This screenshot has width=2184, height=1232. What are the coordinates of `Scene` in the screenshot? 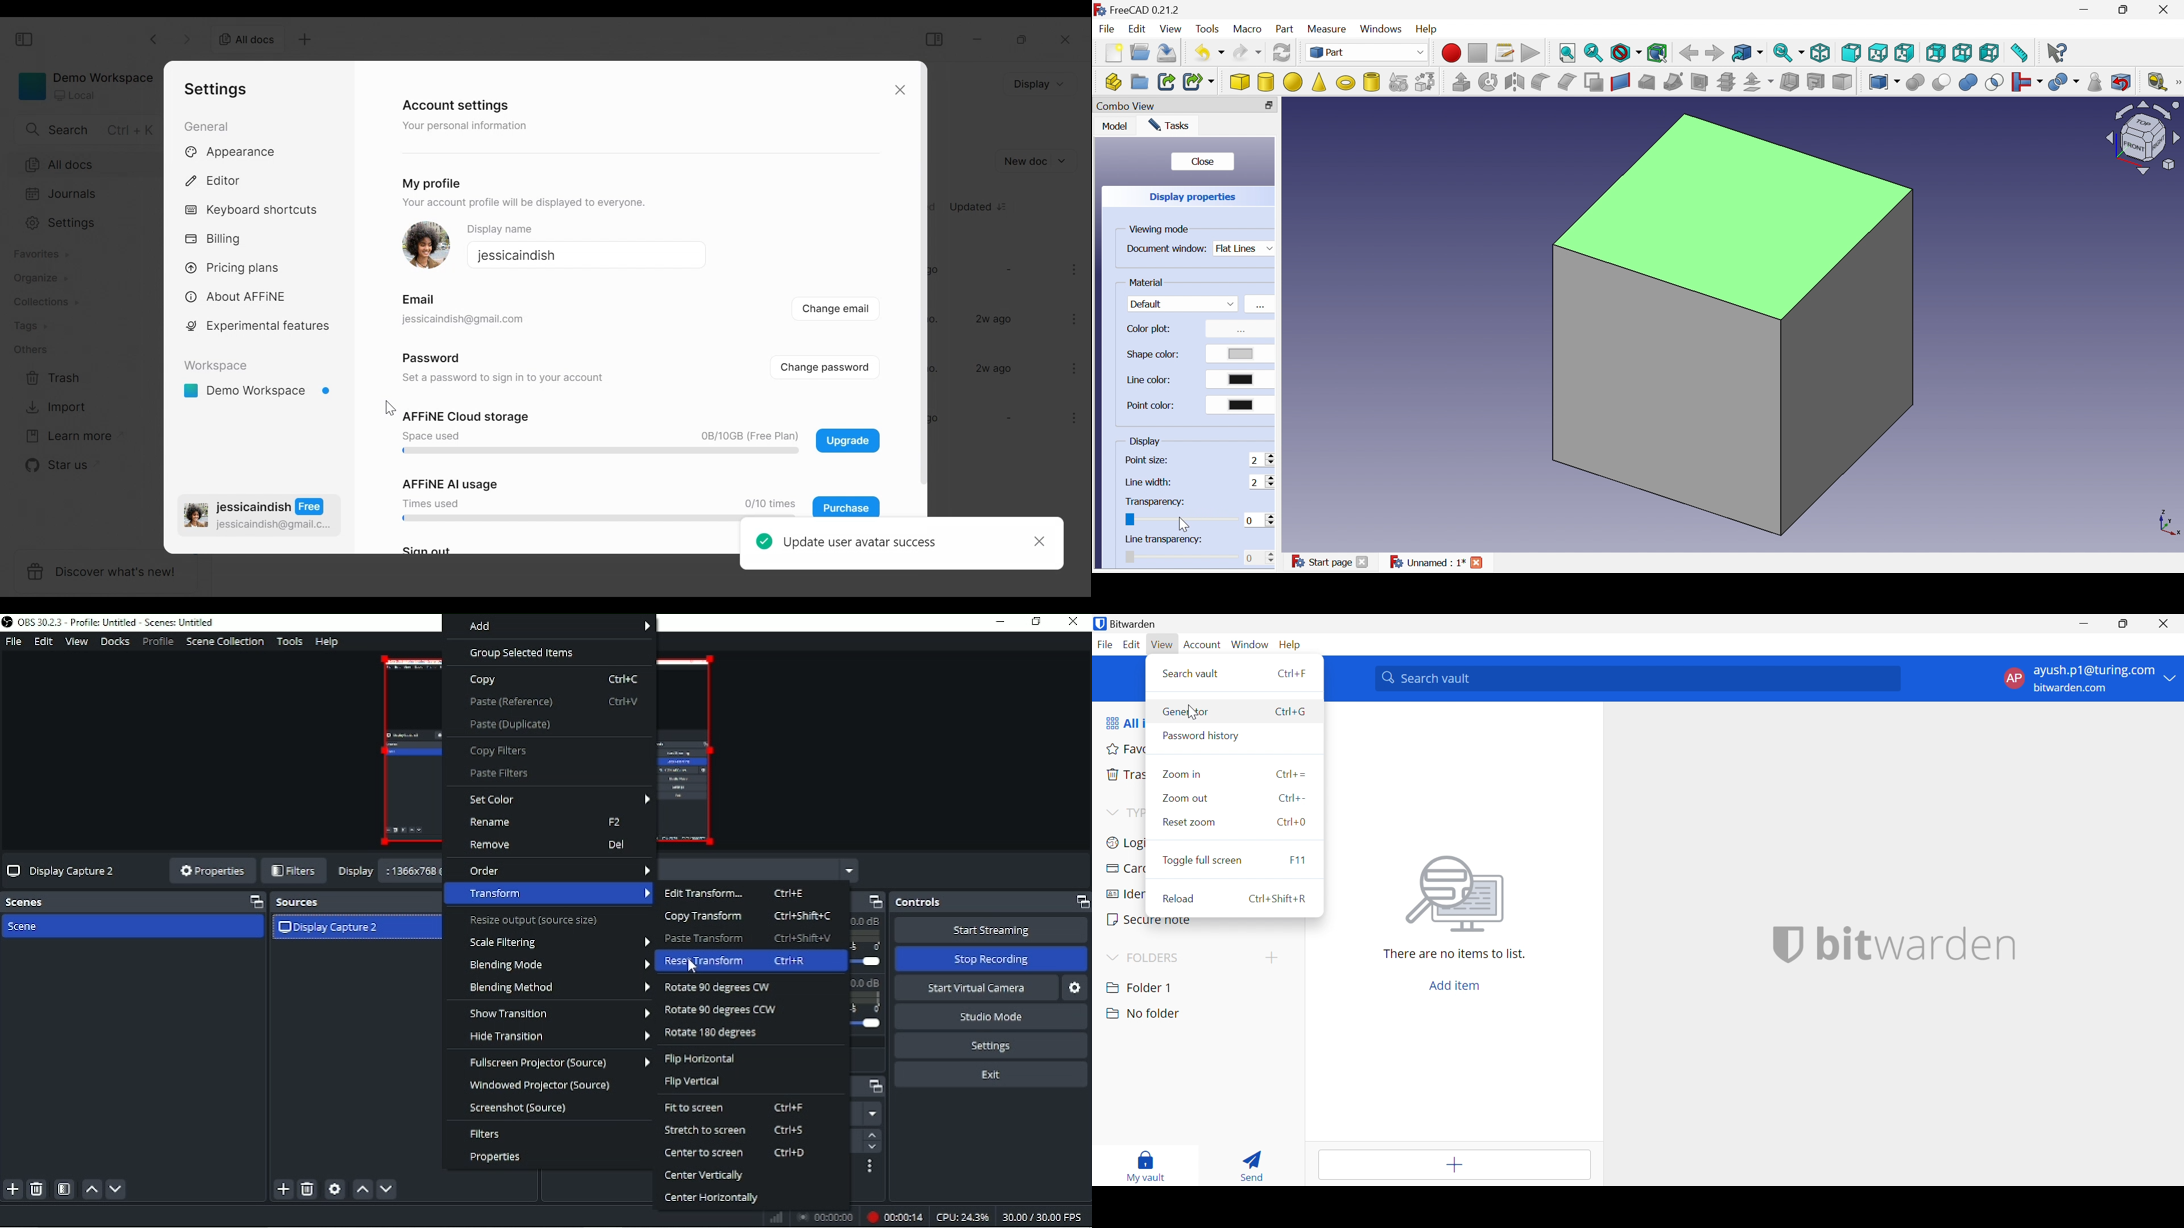 It's located at (27, 927).